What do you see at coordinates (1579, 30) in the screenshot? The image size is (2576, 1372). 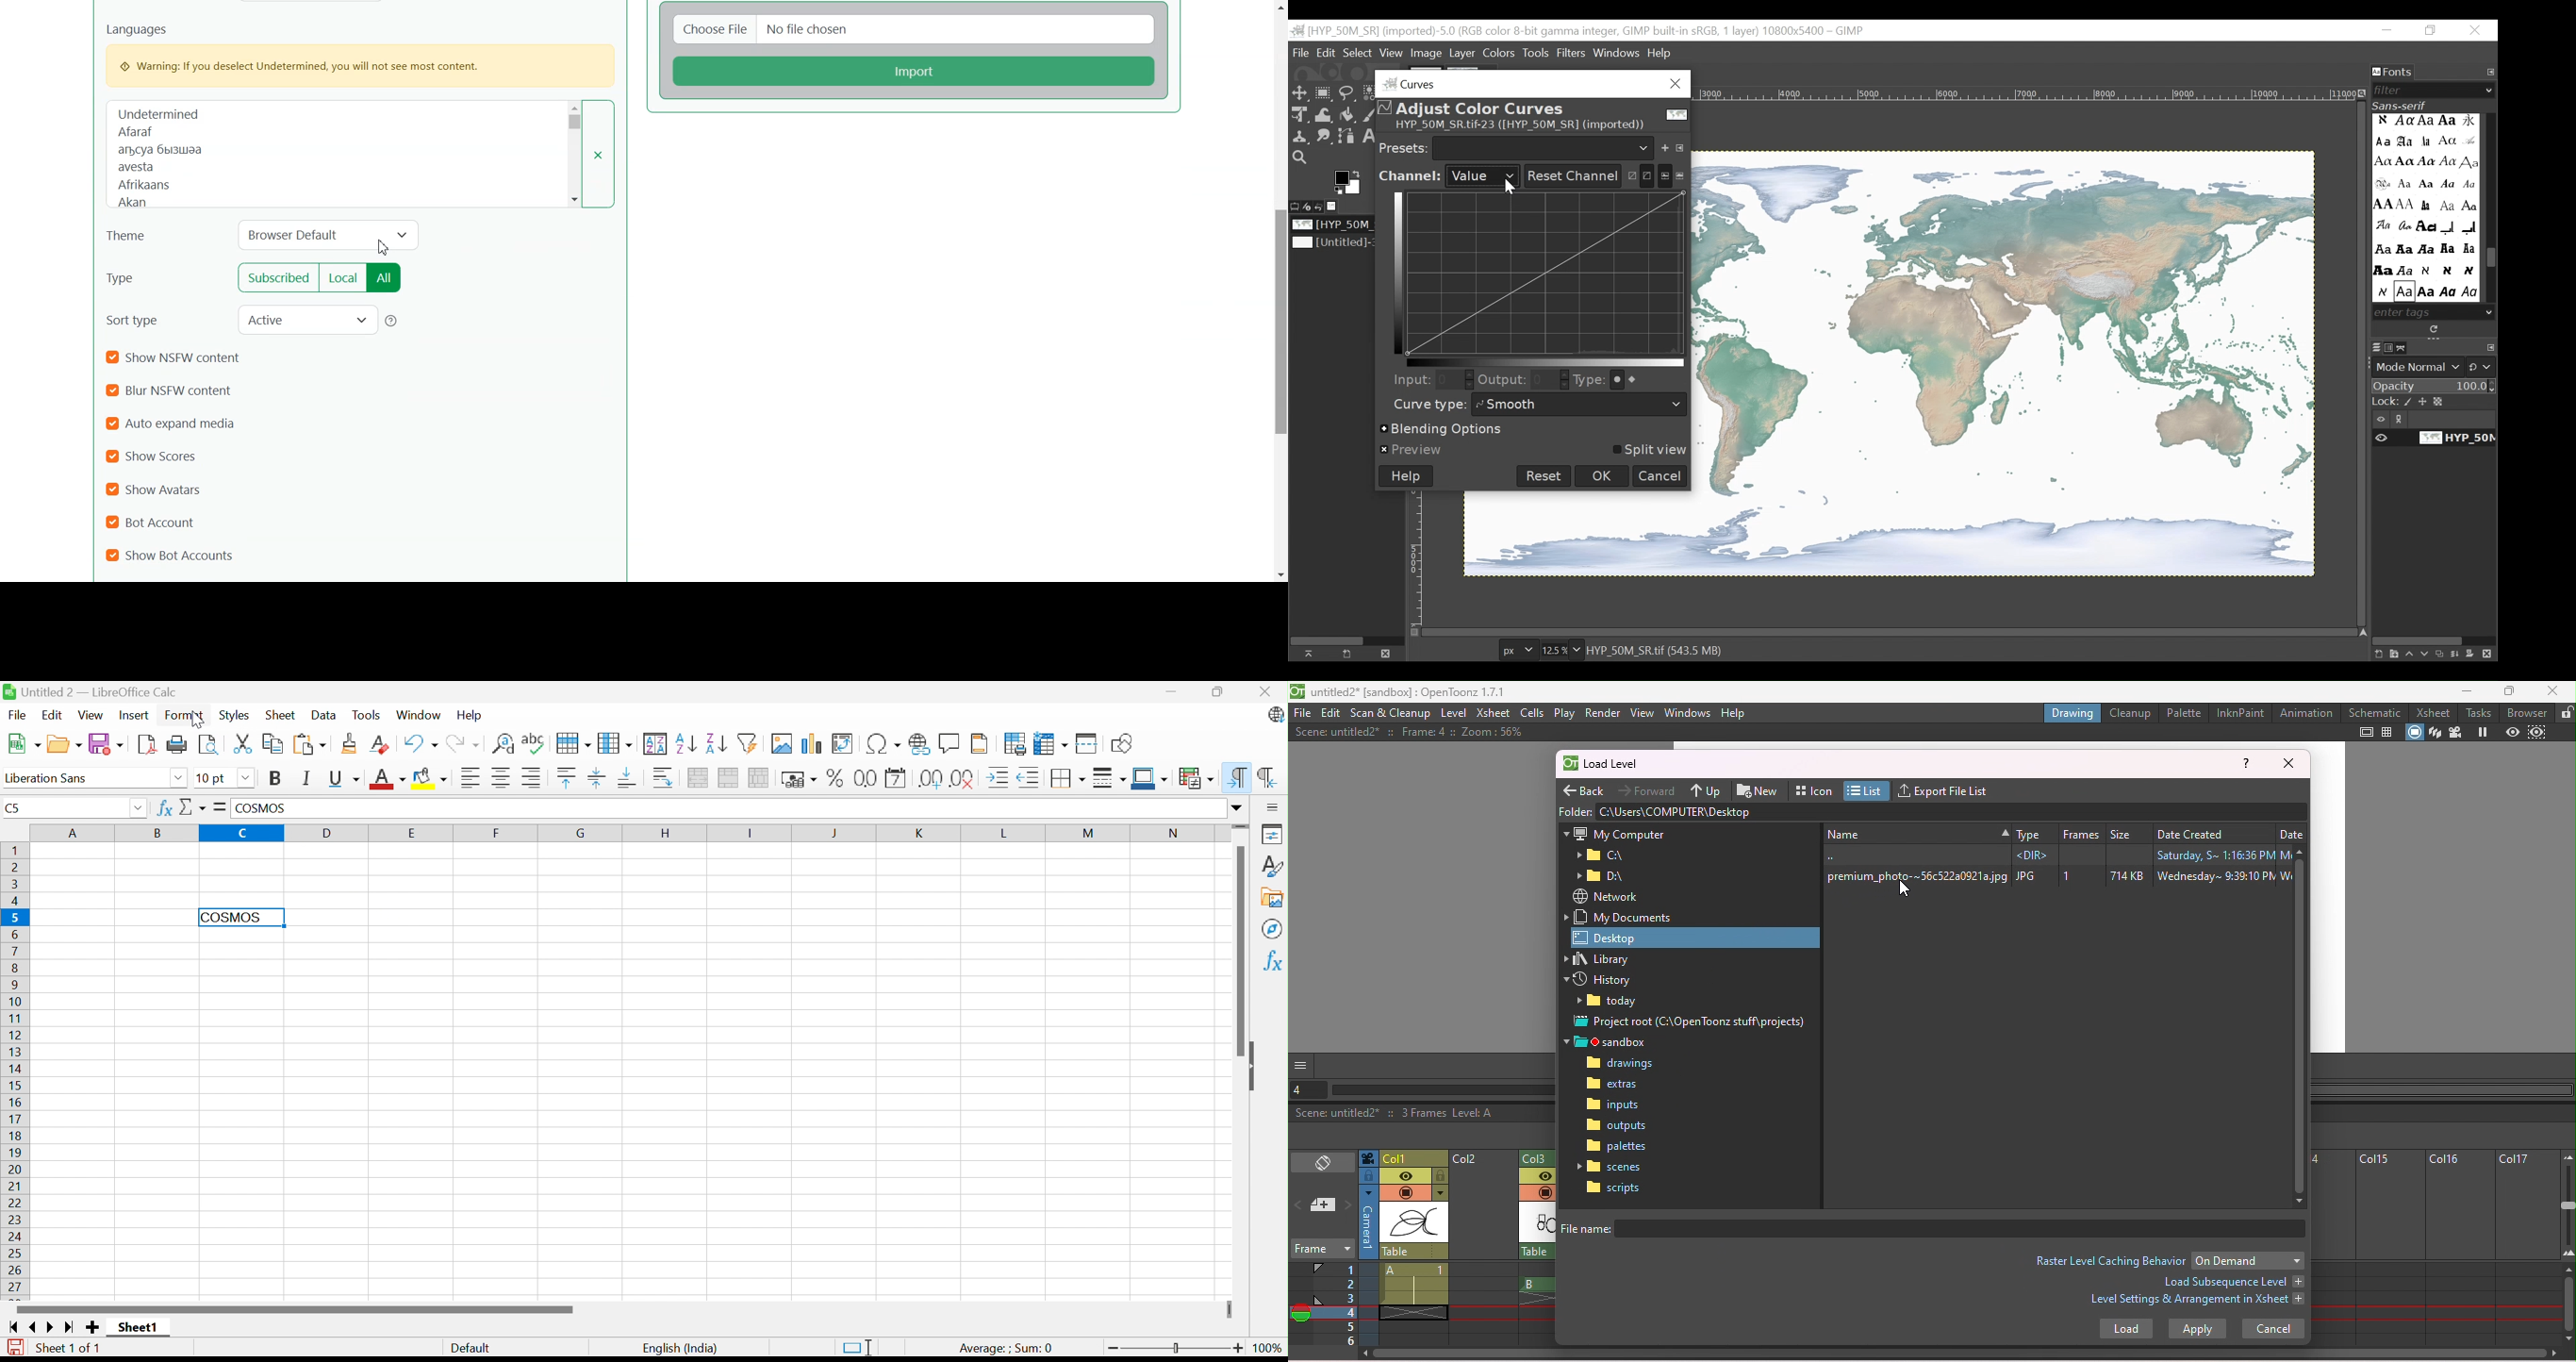 I see `untitled -36.0 (rgb color 8-bit gamma integer , gimp built in stgb, 1 layer) 1174x788 - gimp` at bounding box center [1579, 30].